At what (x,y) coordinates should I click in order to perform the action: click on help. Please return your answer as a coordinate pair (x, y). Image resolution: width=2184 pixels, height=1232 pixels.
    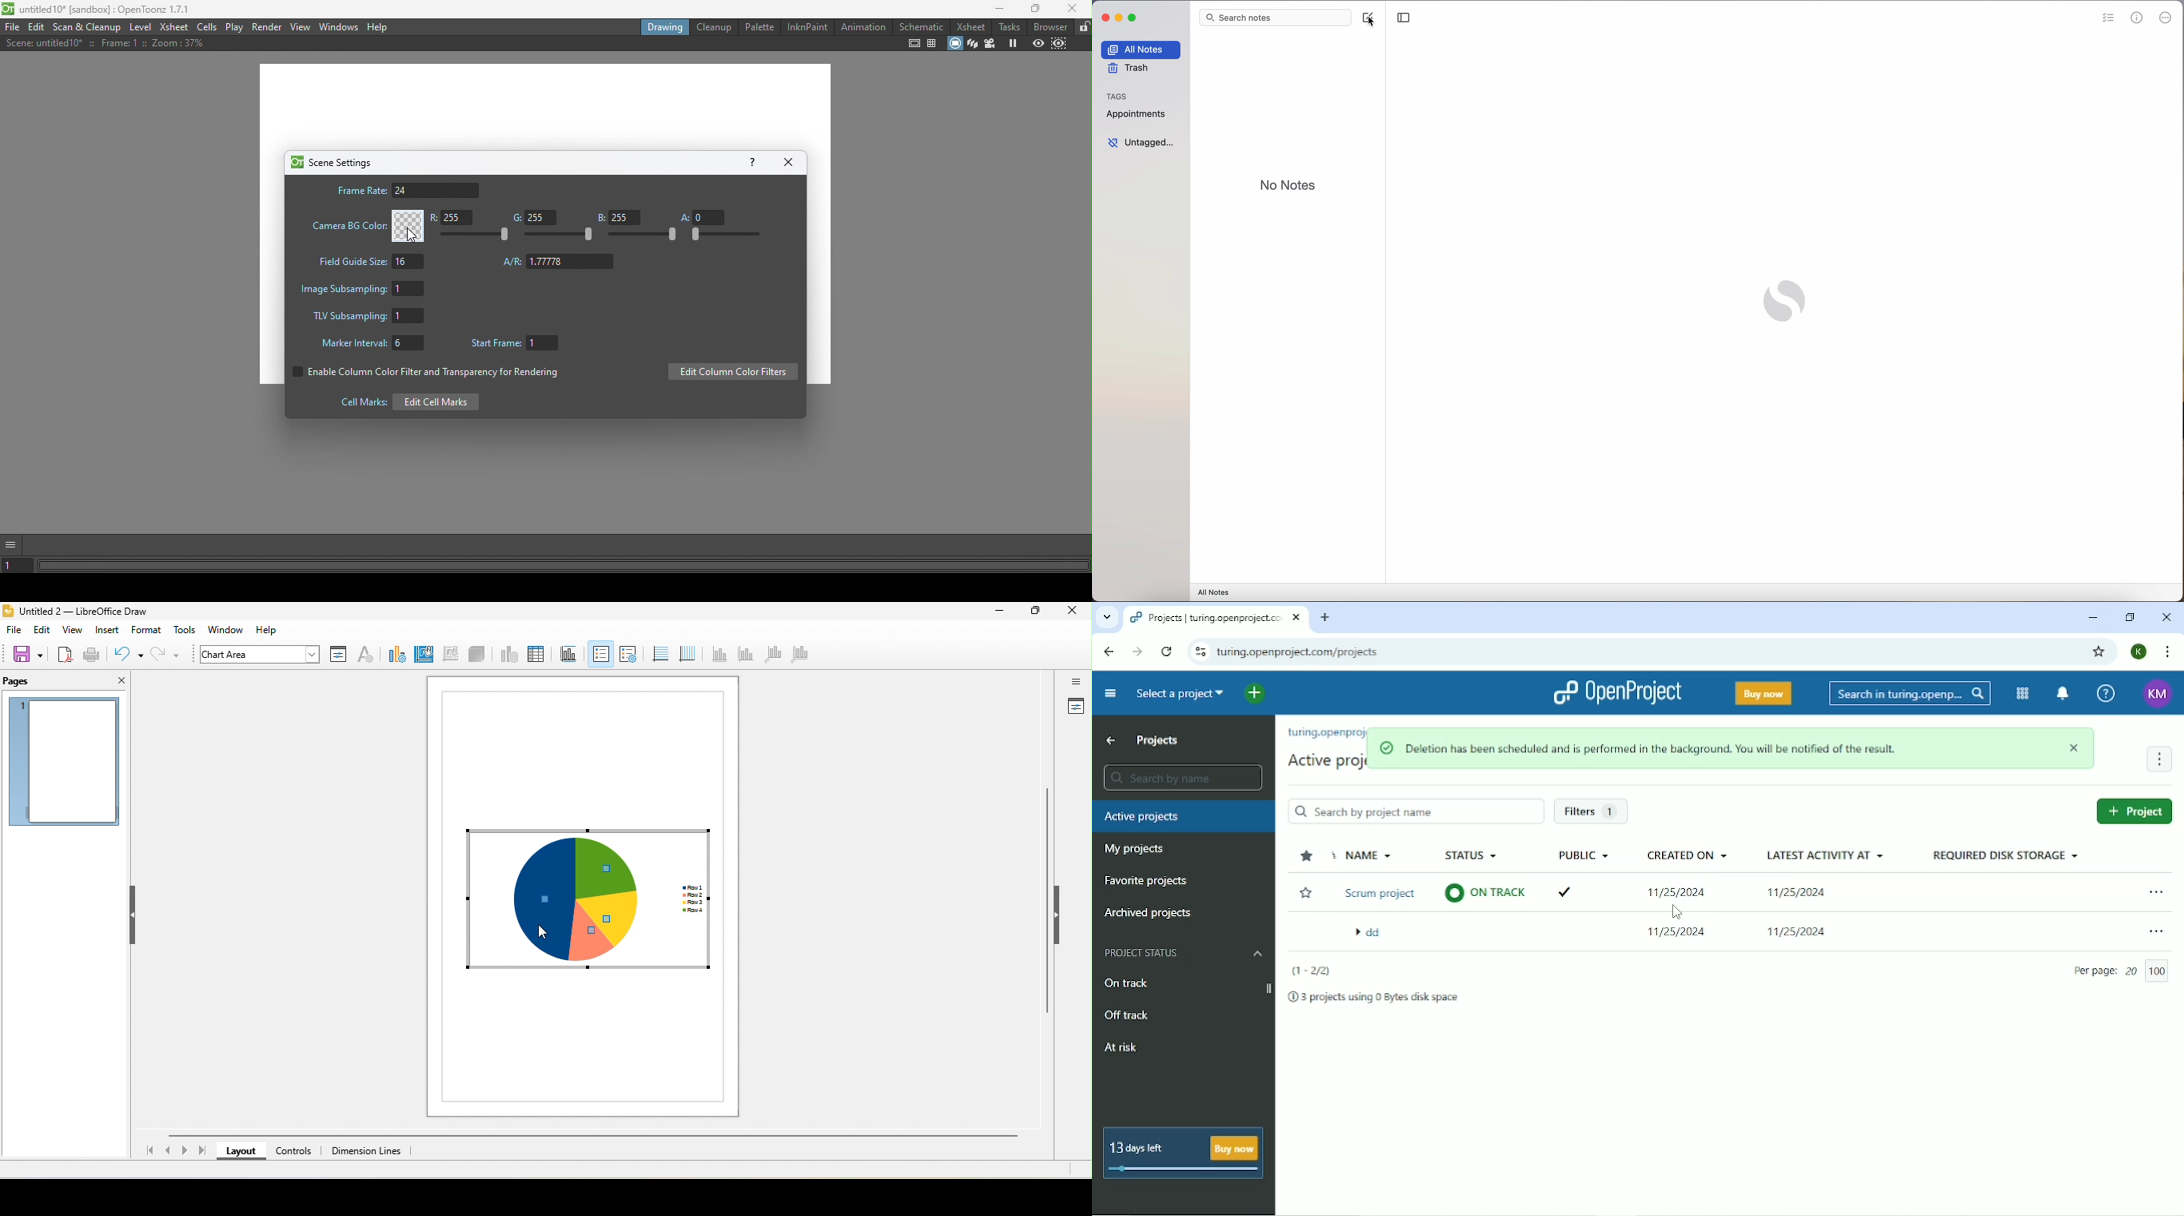
    Looking at the image, I should click on (270, 630).